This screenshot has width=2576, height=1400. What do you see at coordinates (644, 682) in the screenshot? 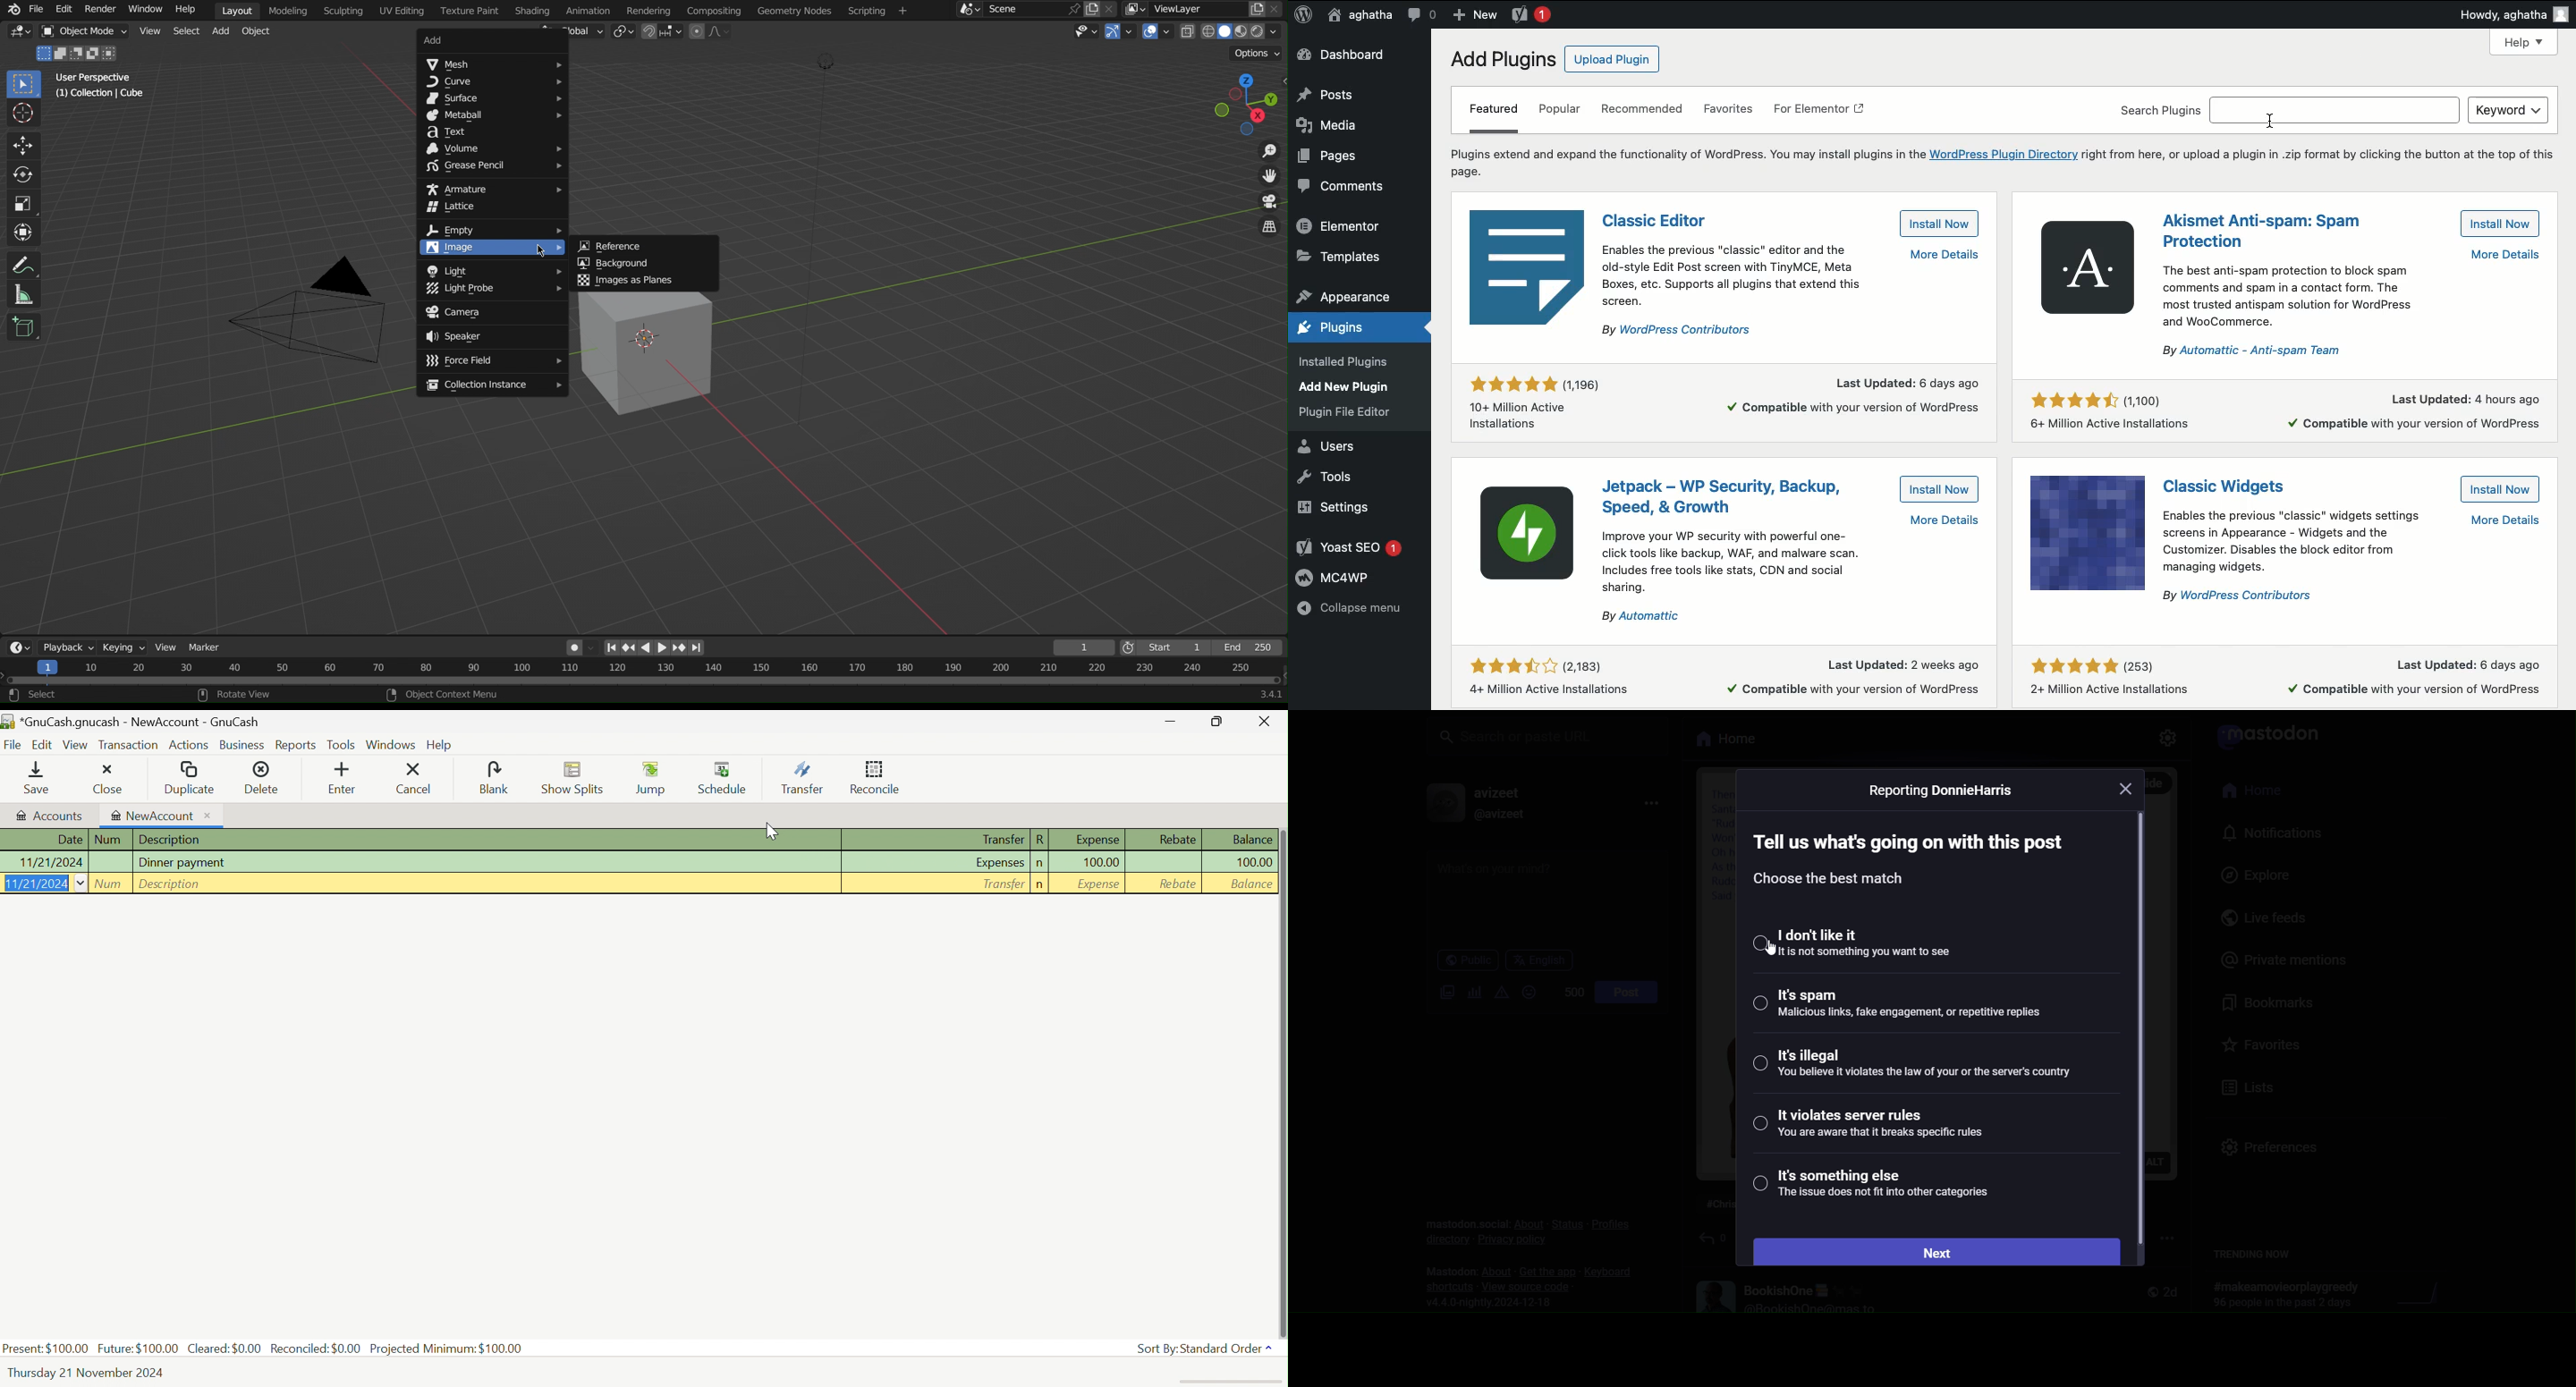
I see `Timeline` at bounding box center [644, 682].